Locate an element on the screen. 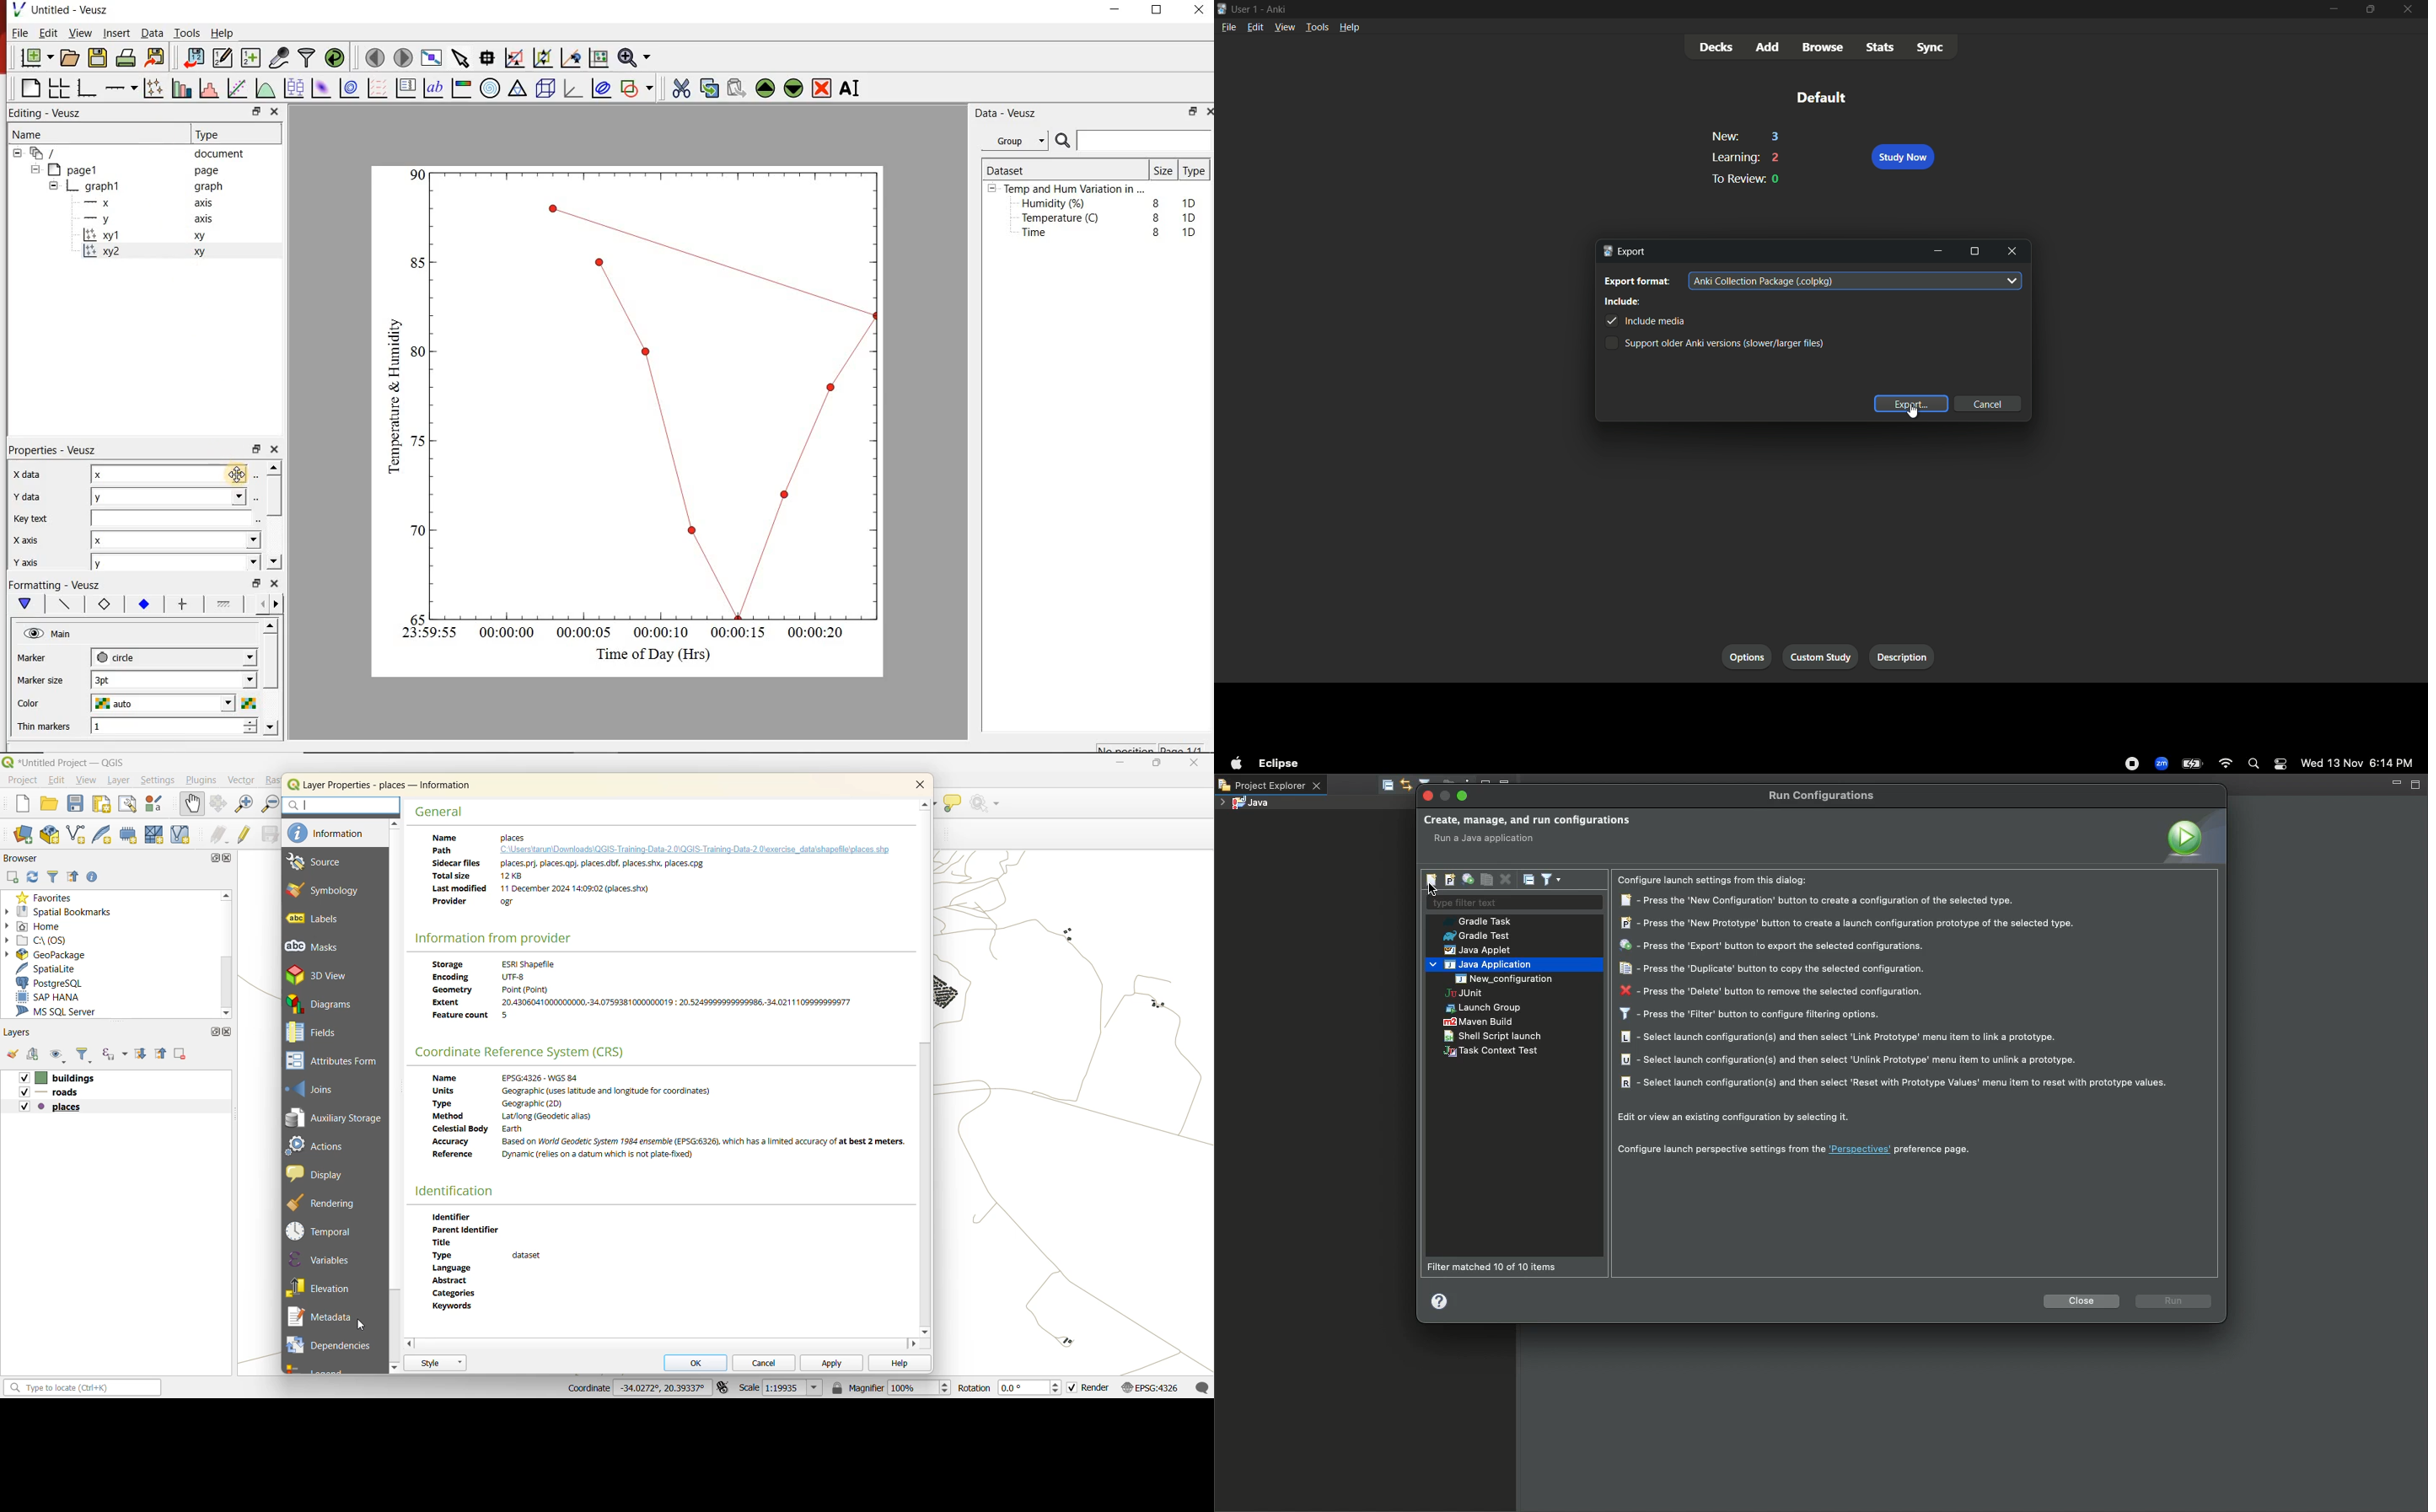 This screenshot has height=1512, width=2436. Select launch configuration(s) and then select 'Link Prototype' menu item to link a prototype. is located at coordinates (1841, 1039).